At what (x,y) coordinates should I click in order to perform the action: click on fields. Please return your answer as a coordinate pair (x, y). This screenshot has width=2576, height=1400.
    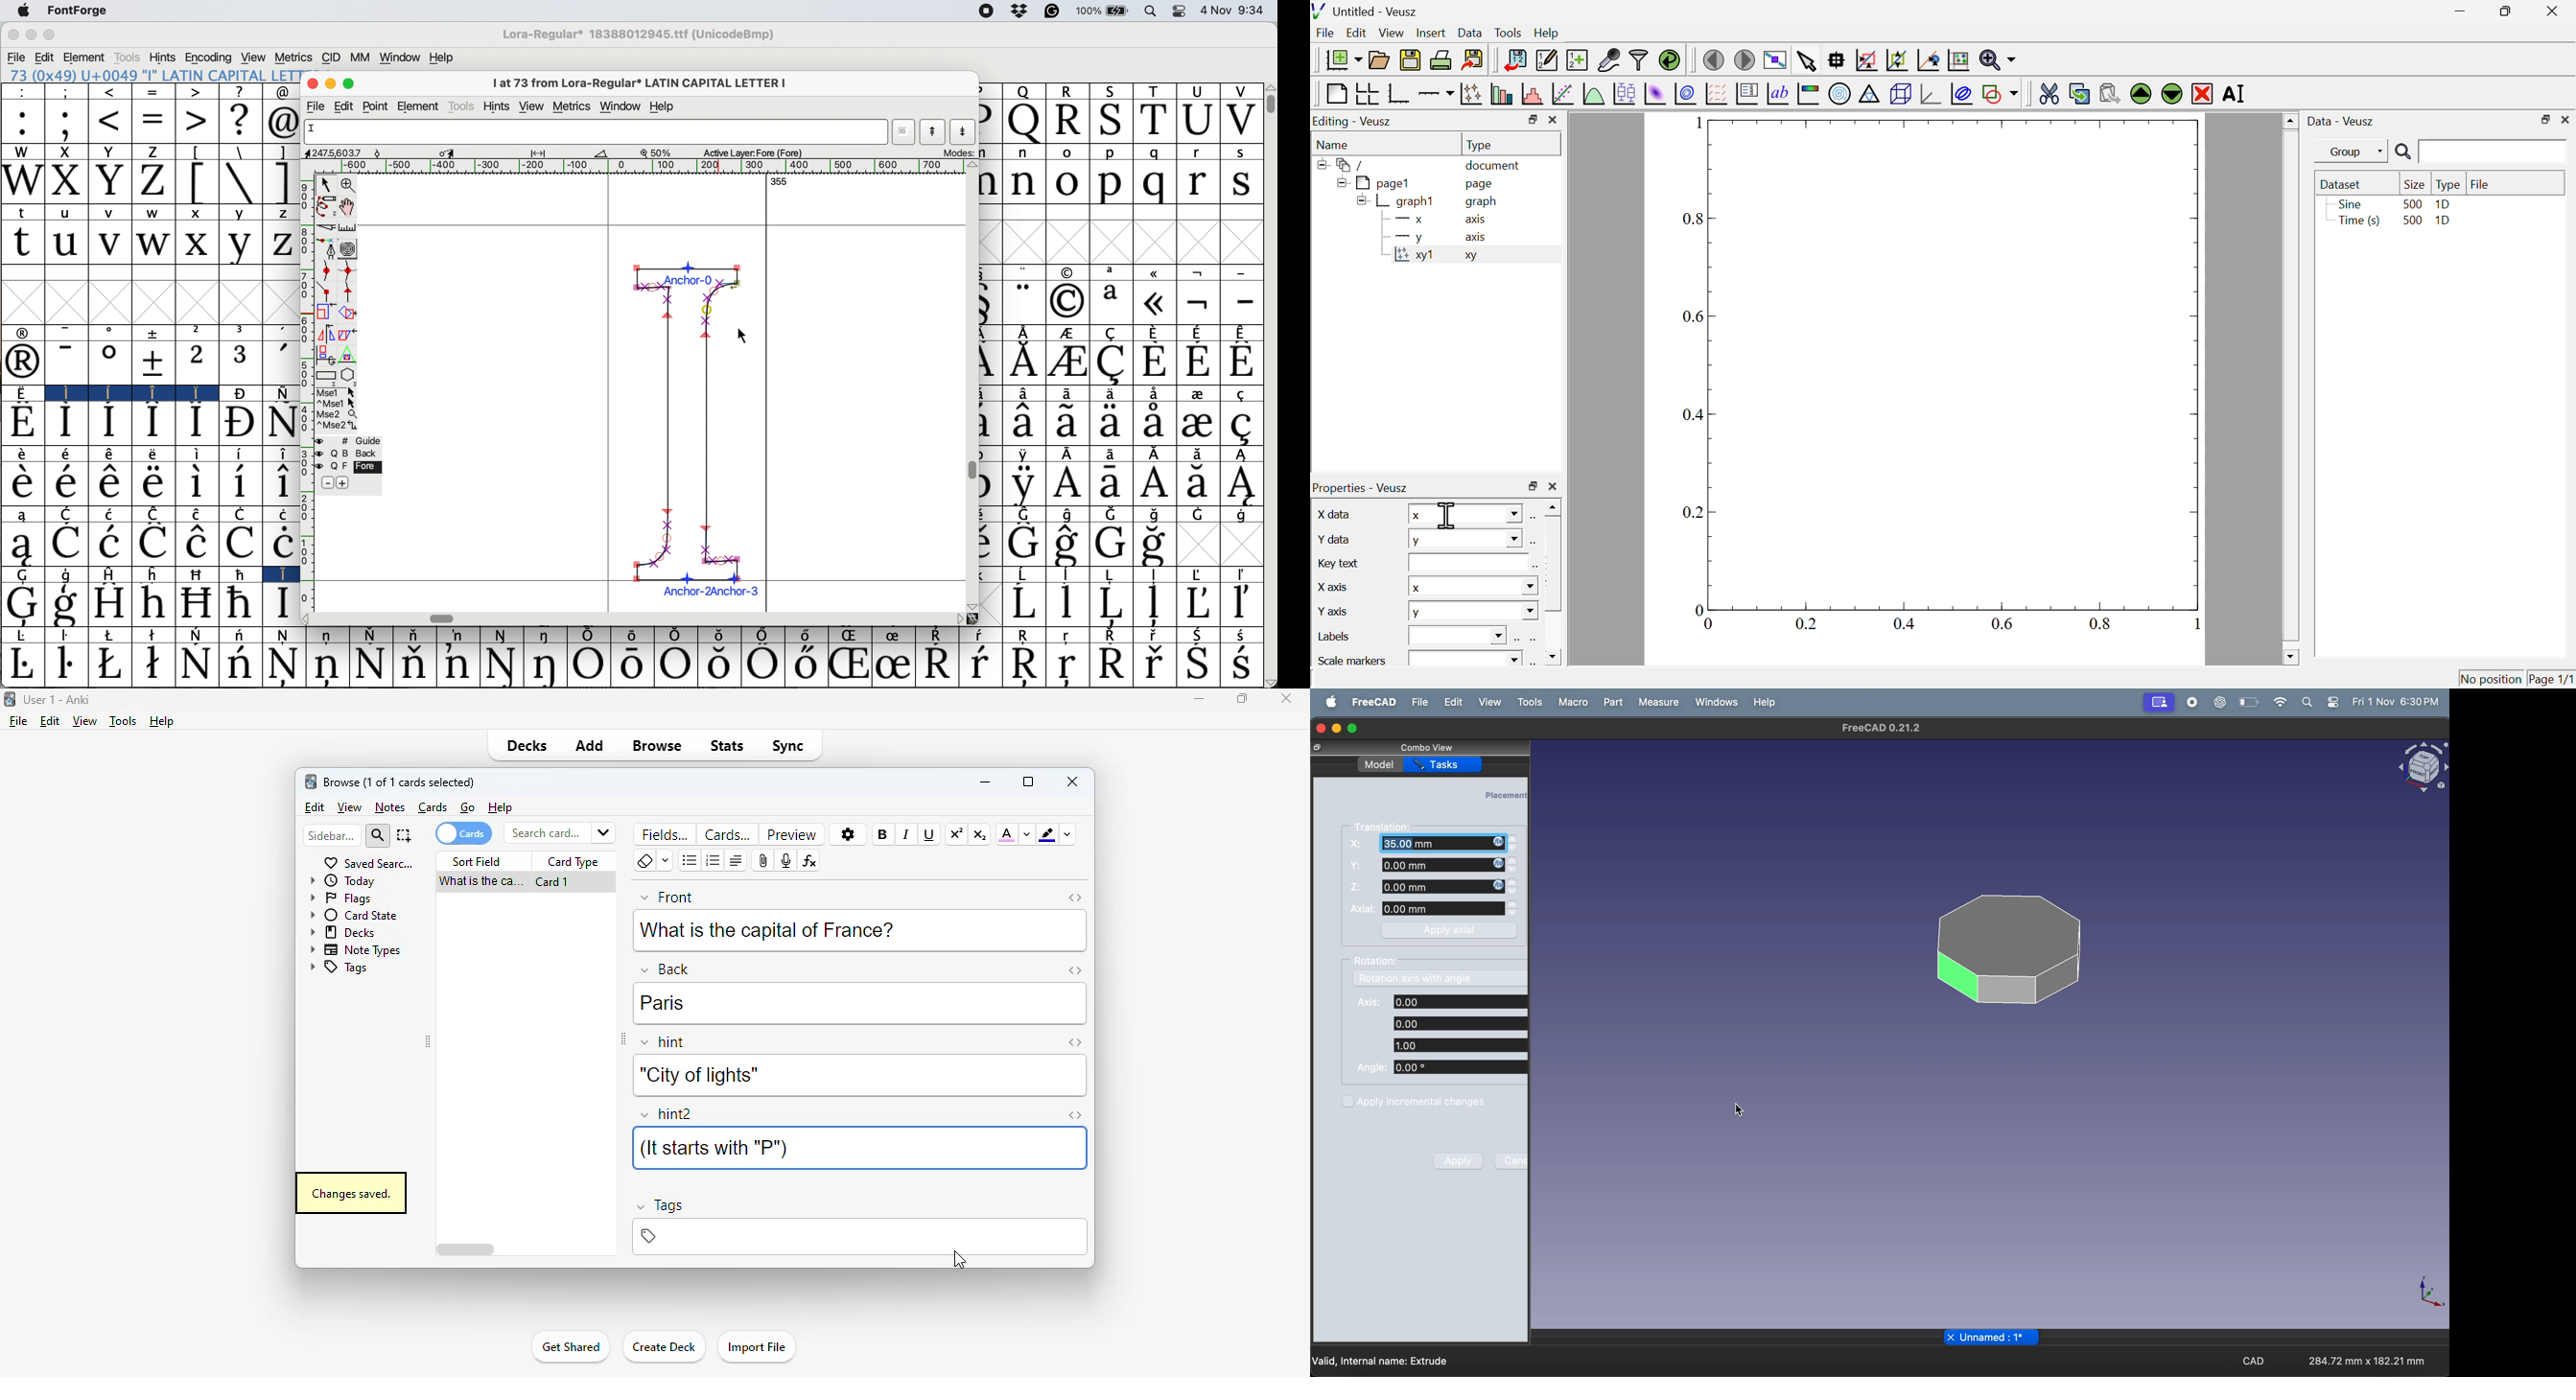
    Looking at the image, I should click on (667, 833).